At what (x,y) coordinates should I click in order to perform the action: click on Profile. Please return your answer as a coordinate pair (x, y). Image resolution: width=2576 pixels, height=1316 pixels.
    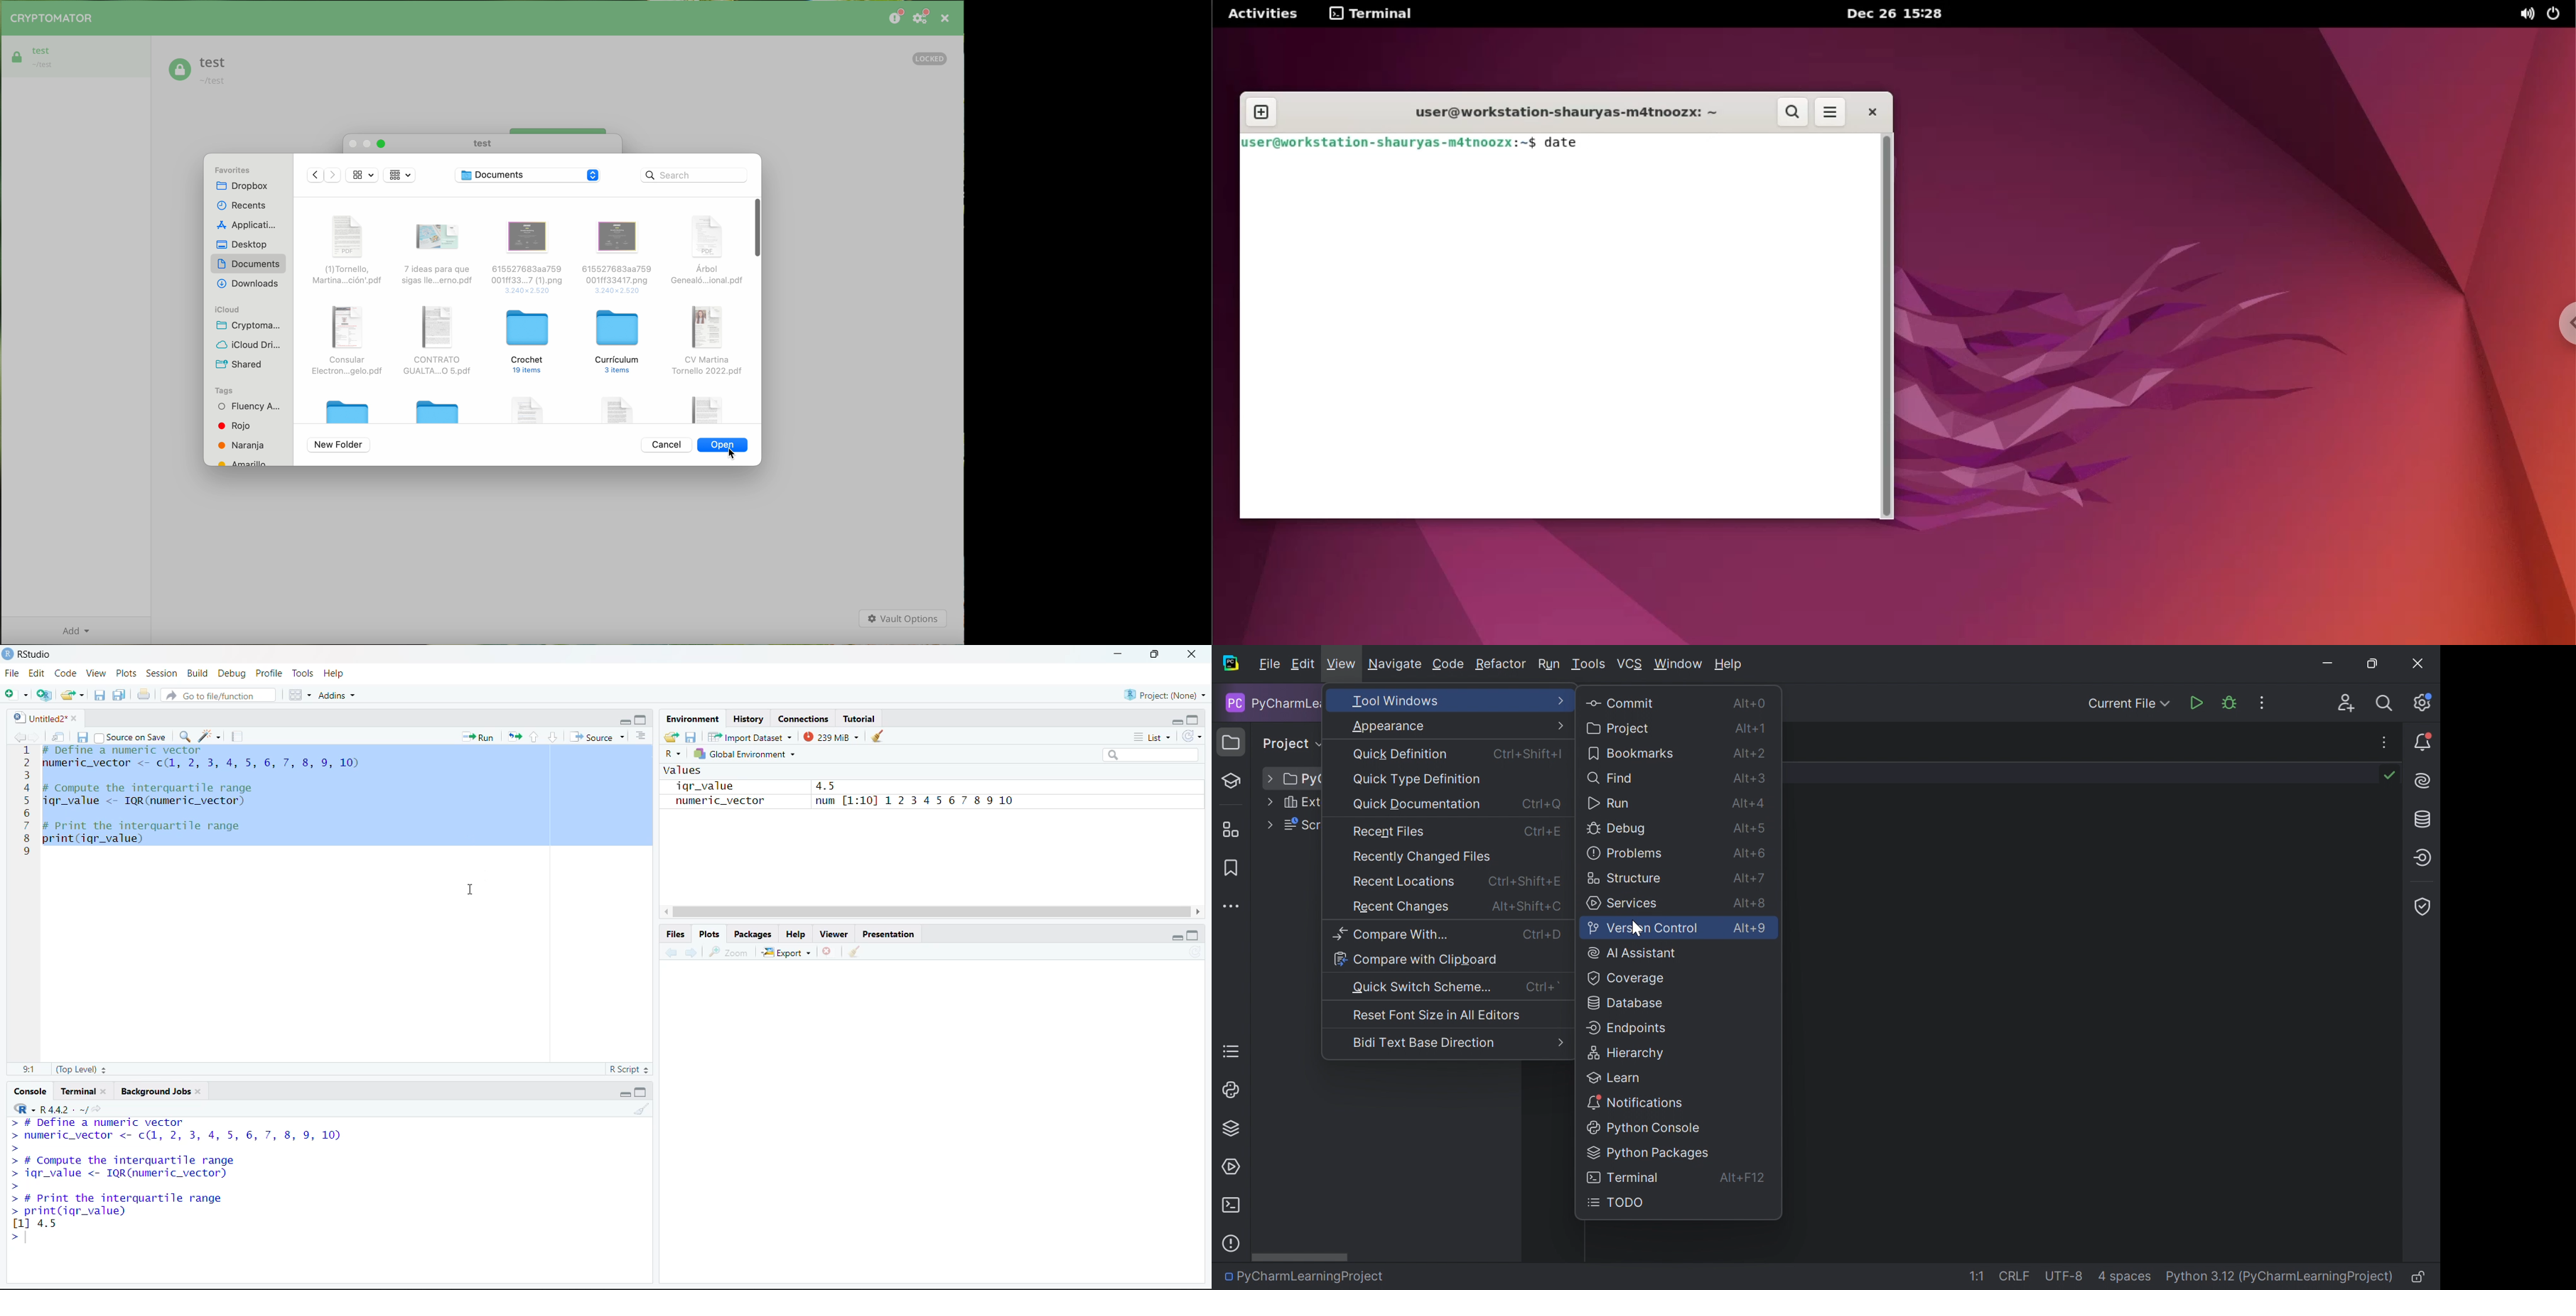
    Looking at the image, I should click on (267, 673).